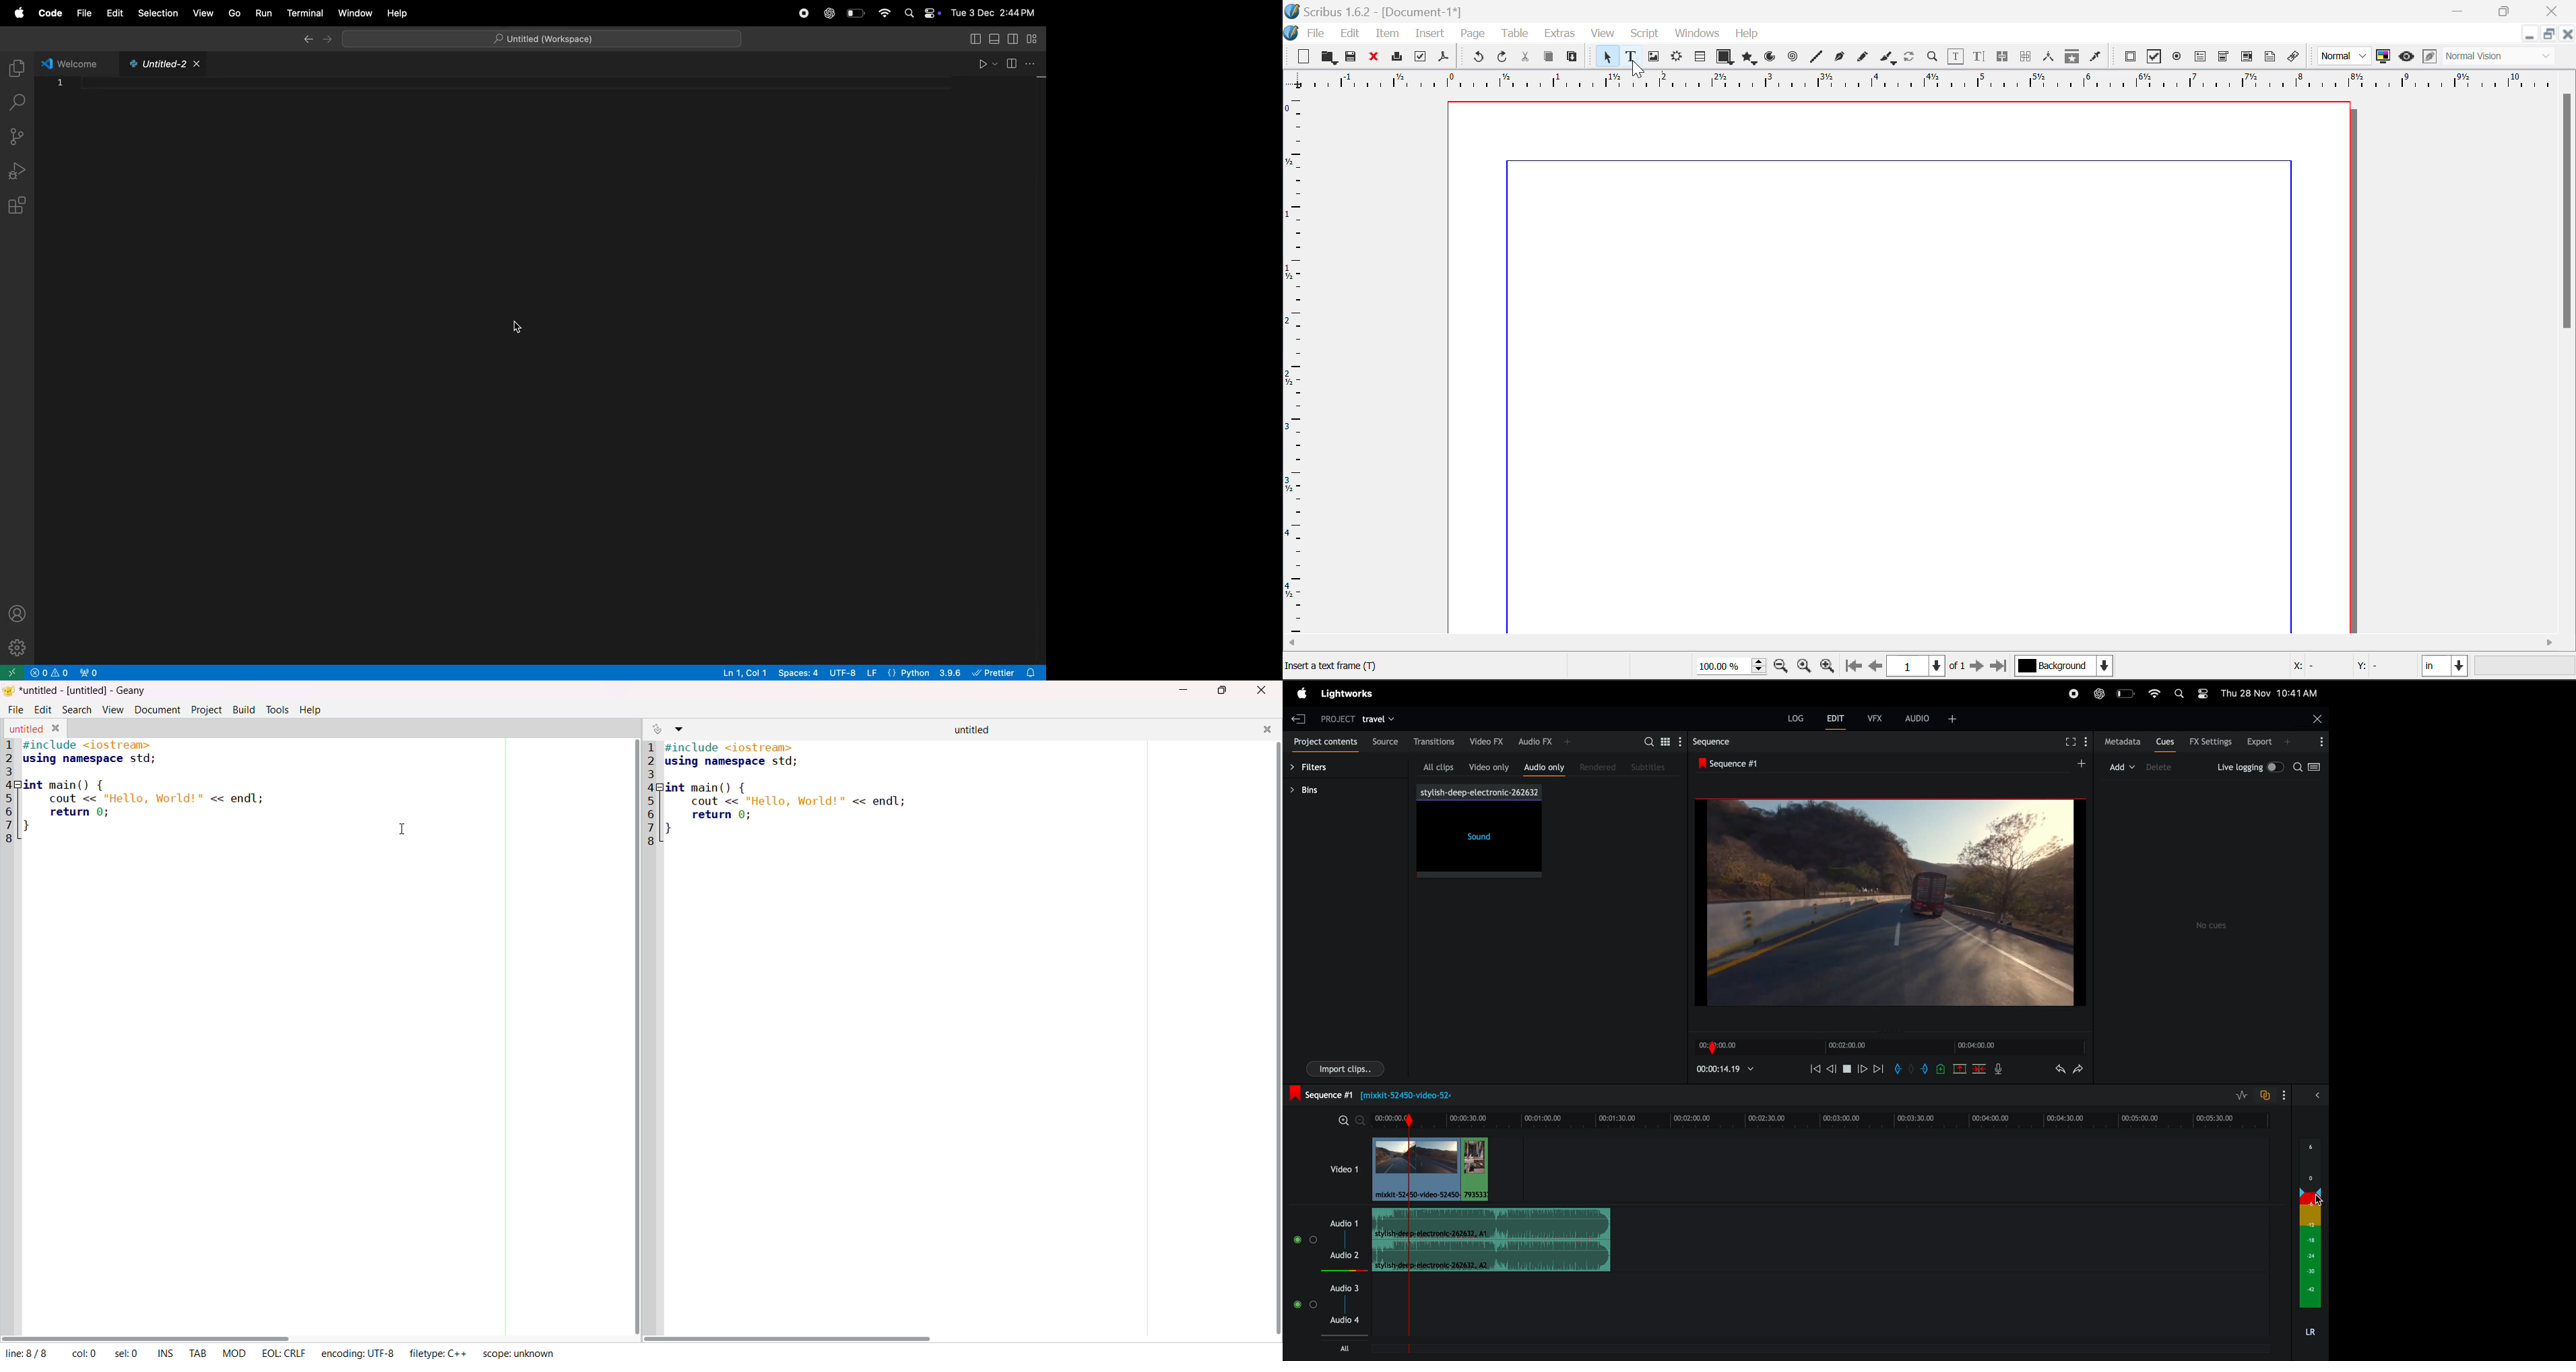  What do you see at coordinates (2297, 767) in the screenshot?
I see `search` at bounding box center [2297, 767].